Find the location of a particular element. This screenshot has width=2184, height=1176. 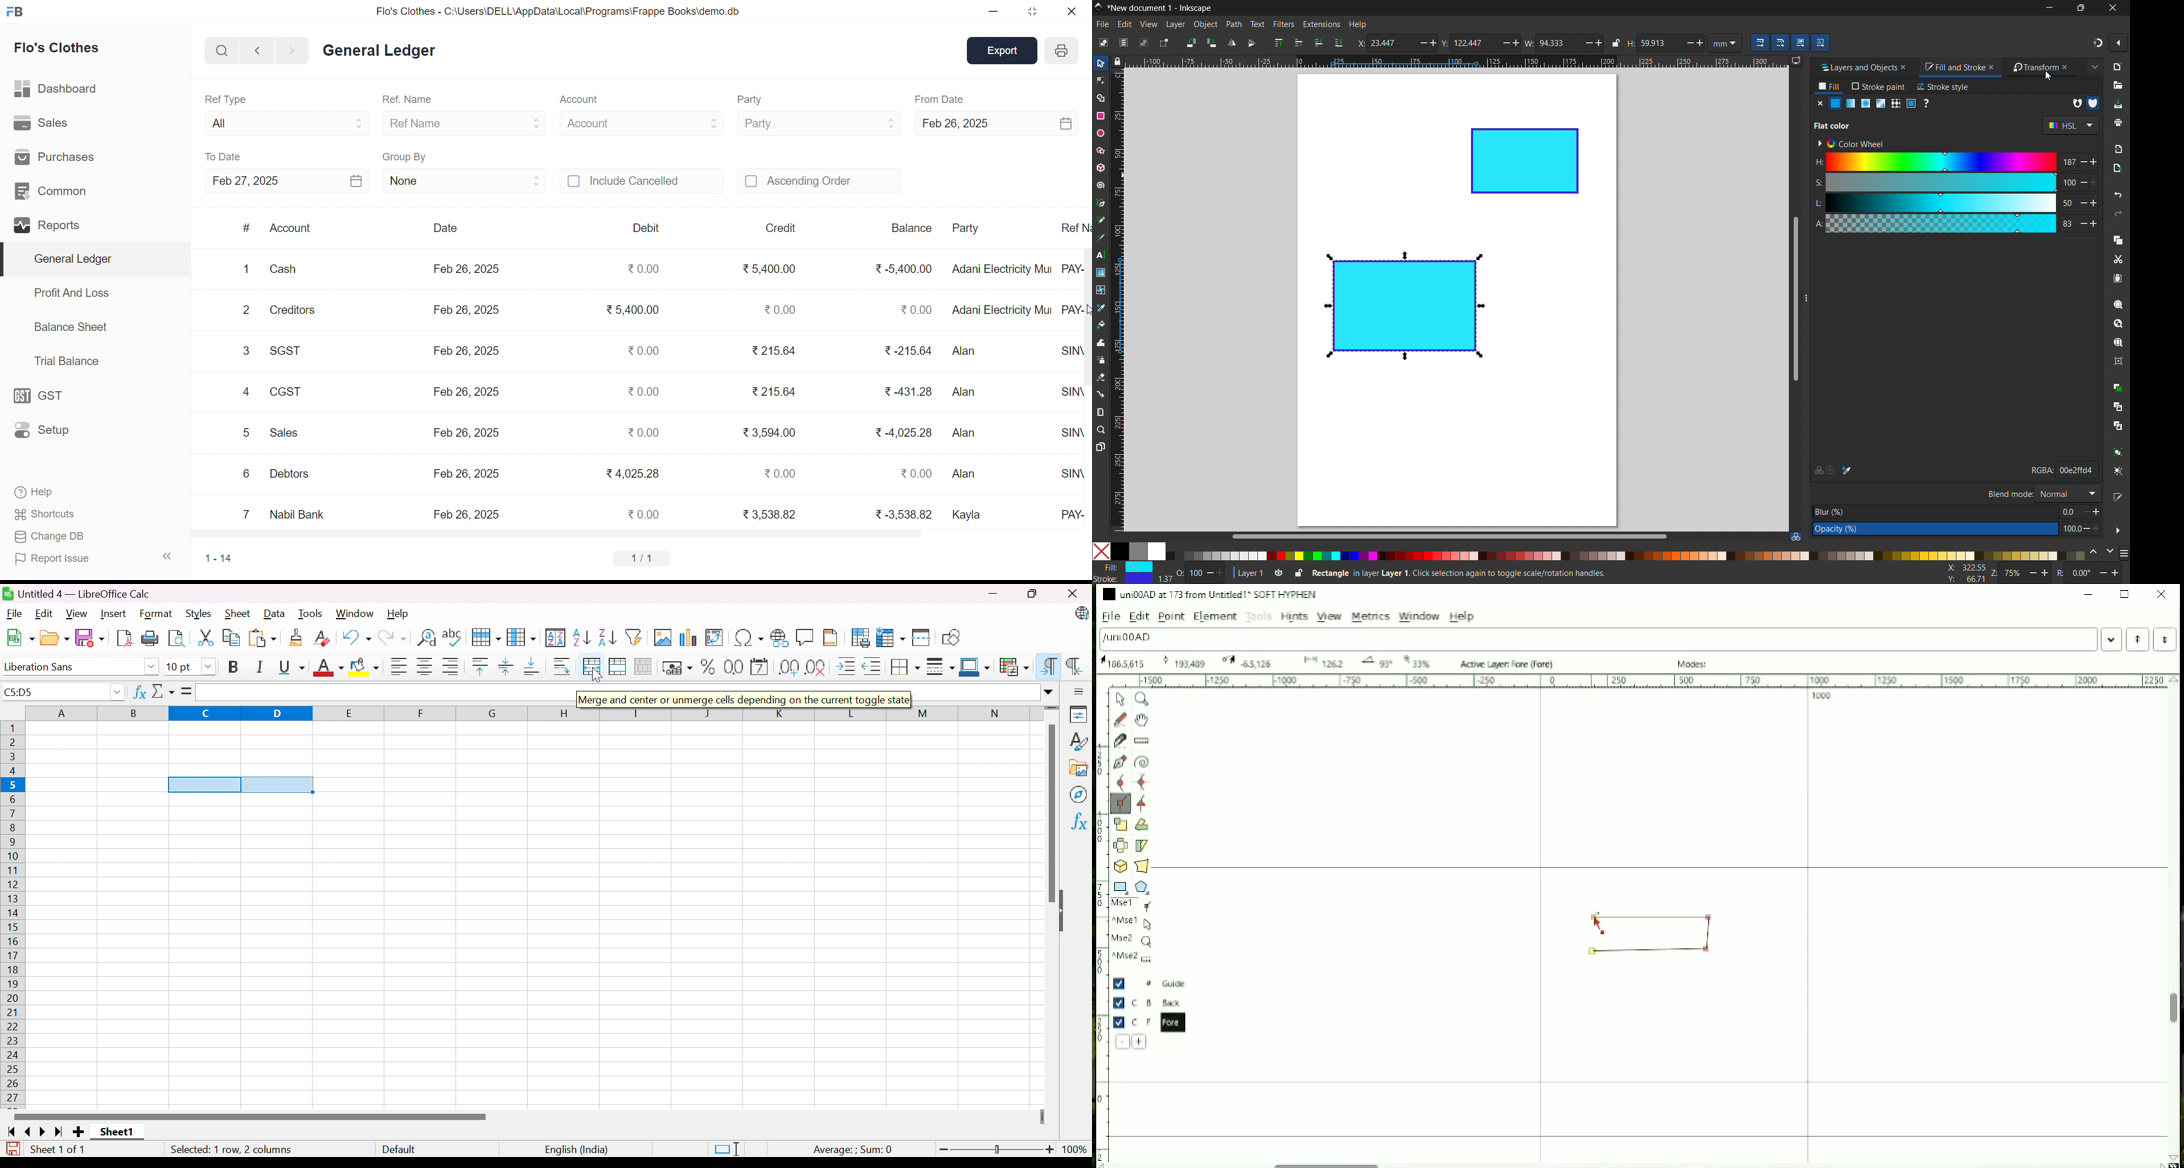

Slider is located at coordinates (994, 1150).